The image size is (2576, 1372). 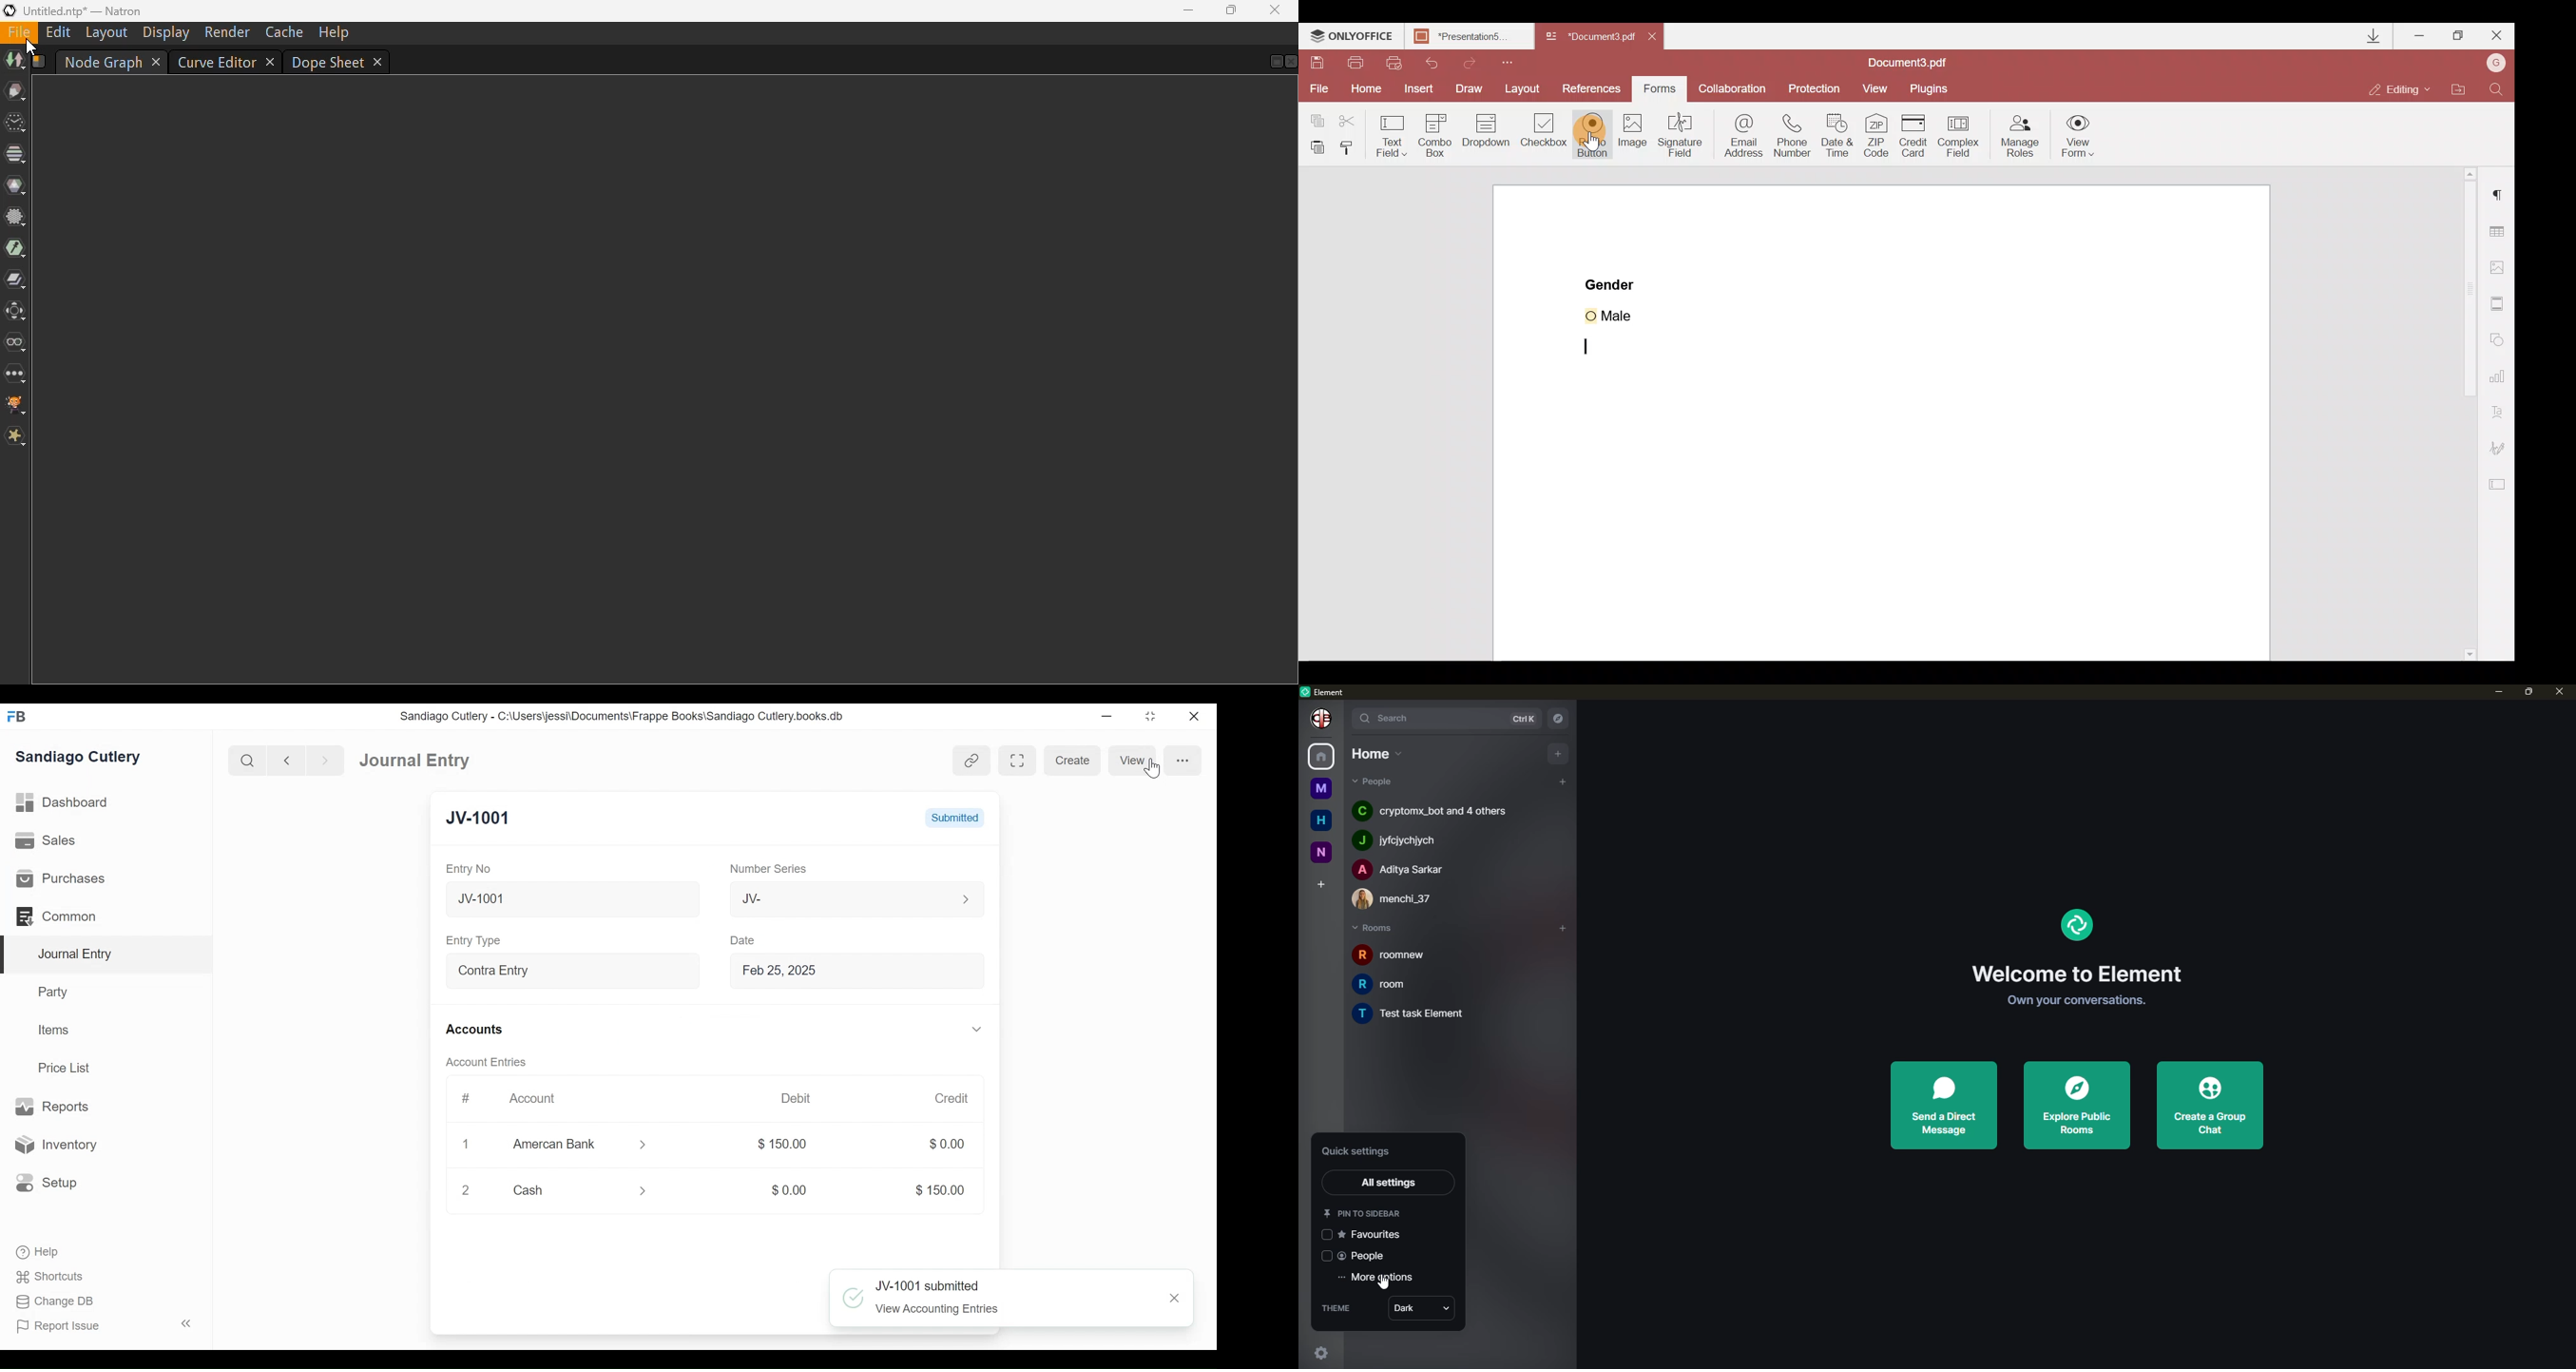 What do you see at coordinates (2562, 693) in the screenshot?
I see `close` at bounding box center [2562, 693].